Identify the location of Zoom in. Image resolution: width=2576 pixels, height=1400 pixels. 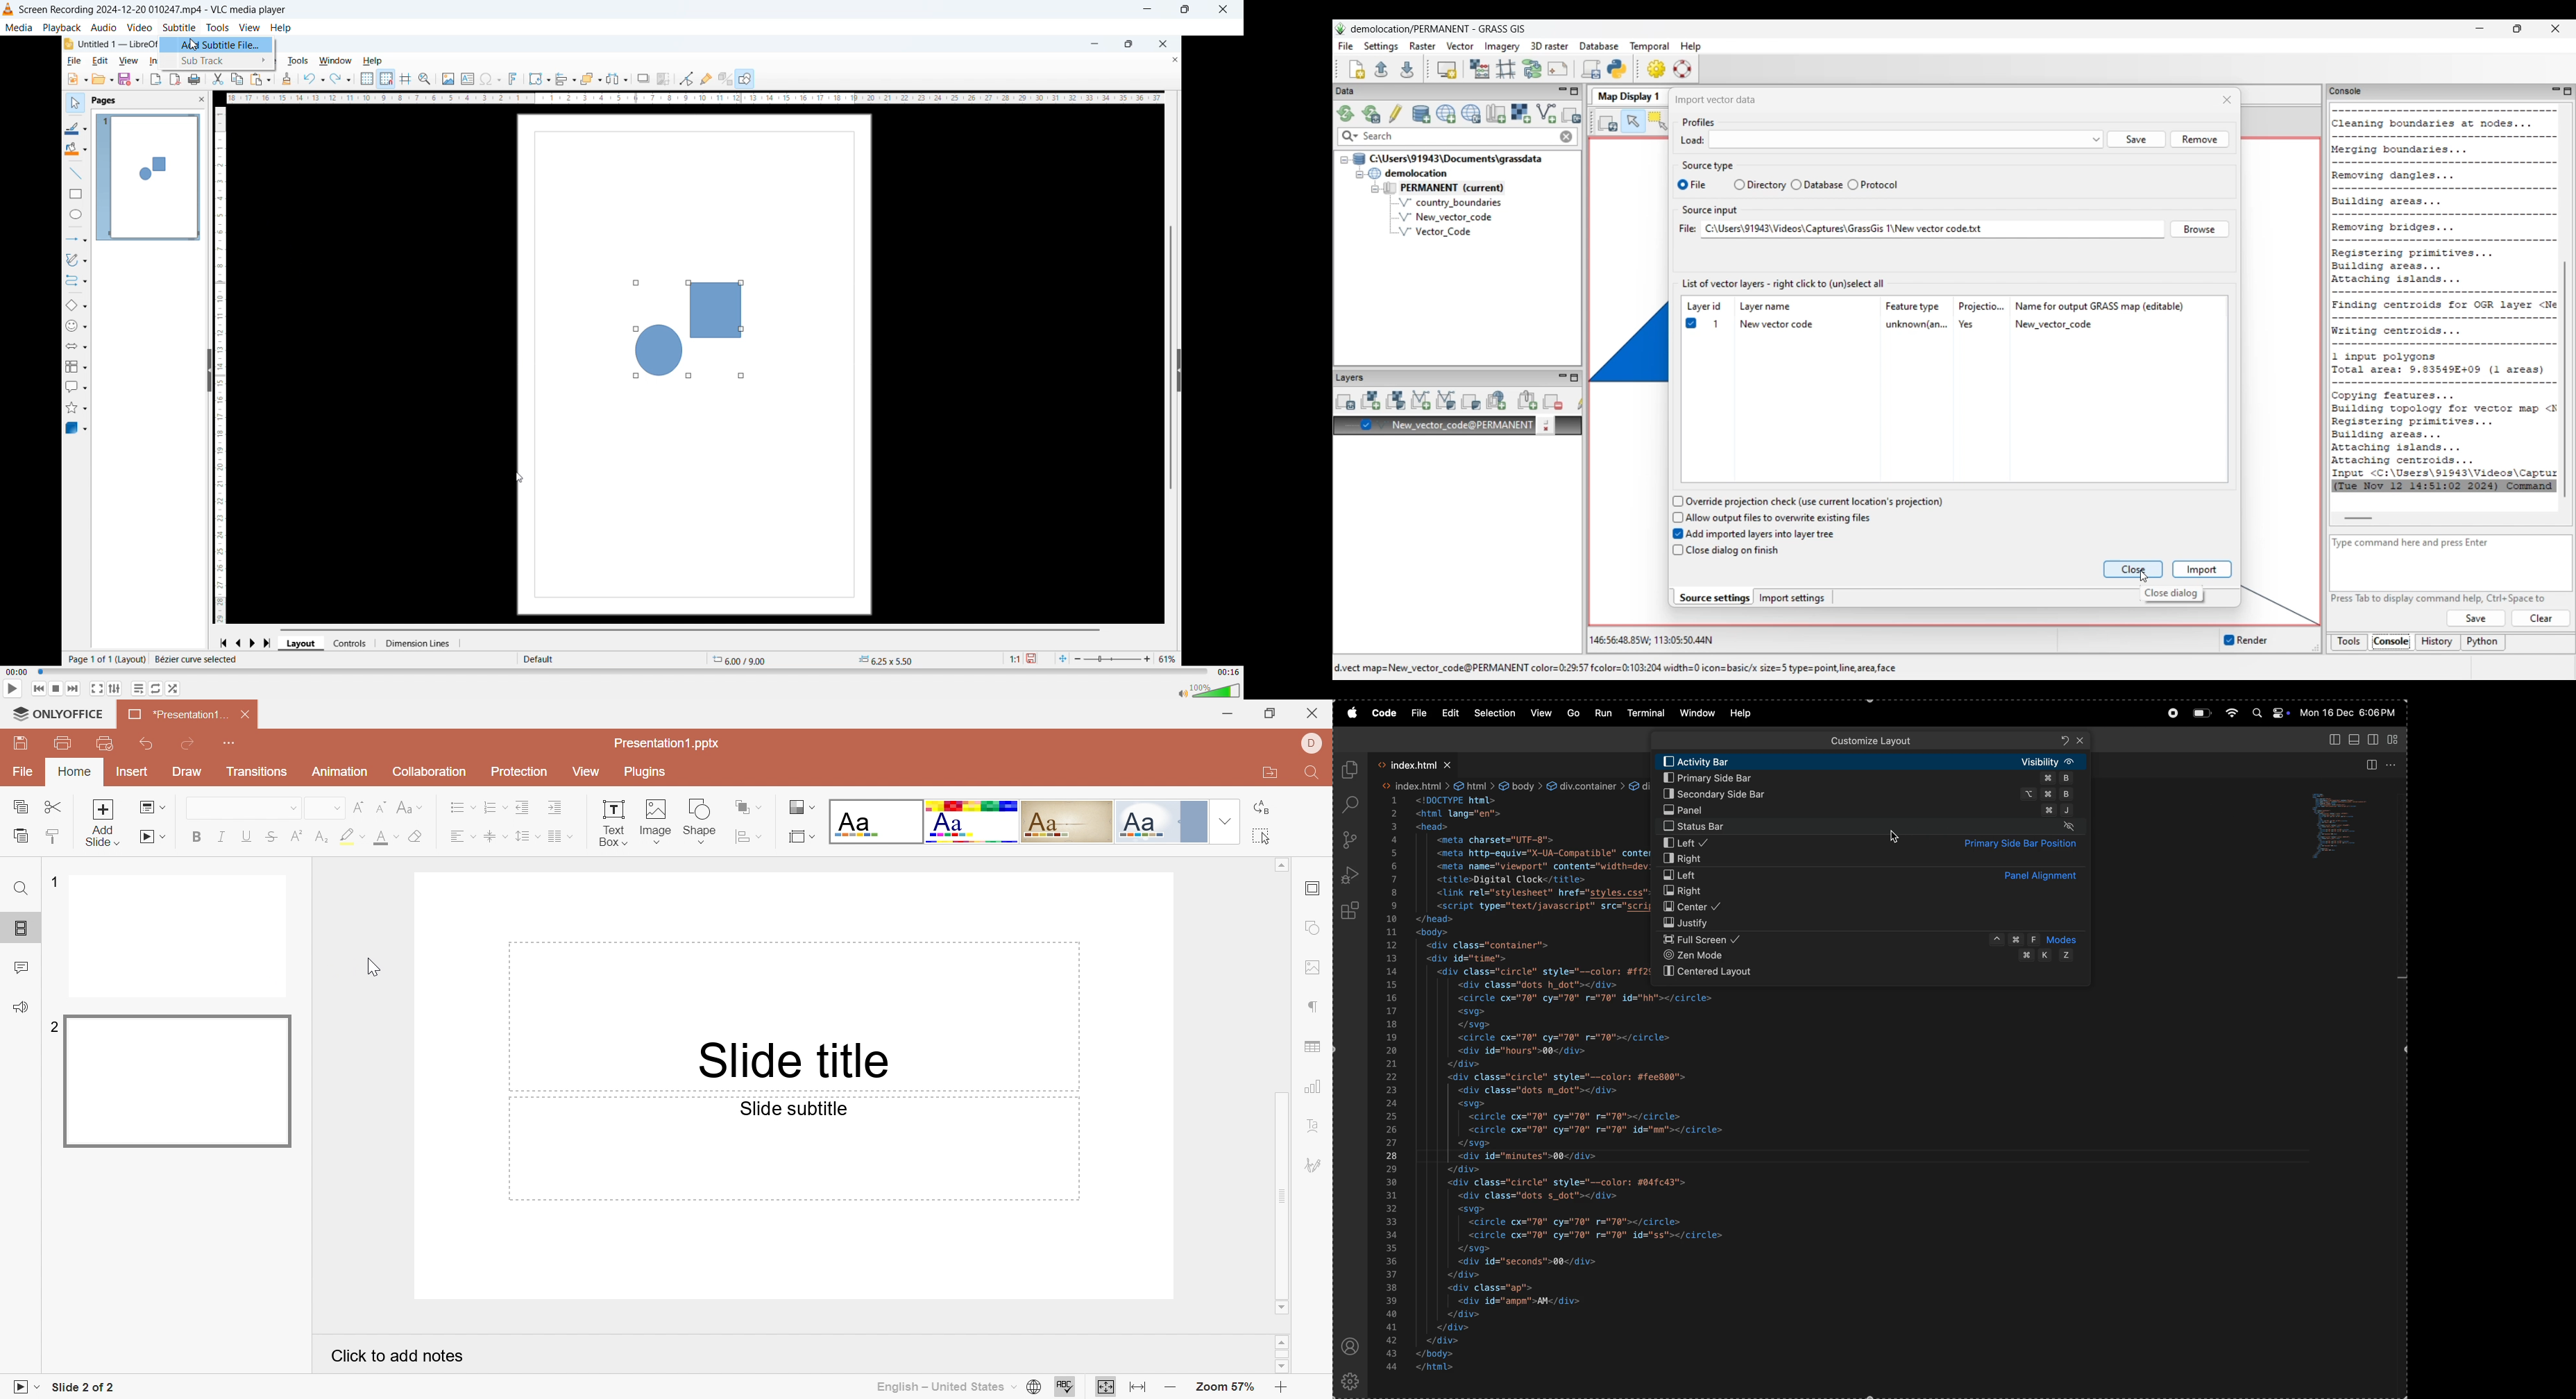
(1281, 1384).